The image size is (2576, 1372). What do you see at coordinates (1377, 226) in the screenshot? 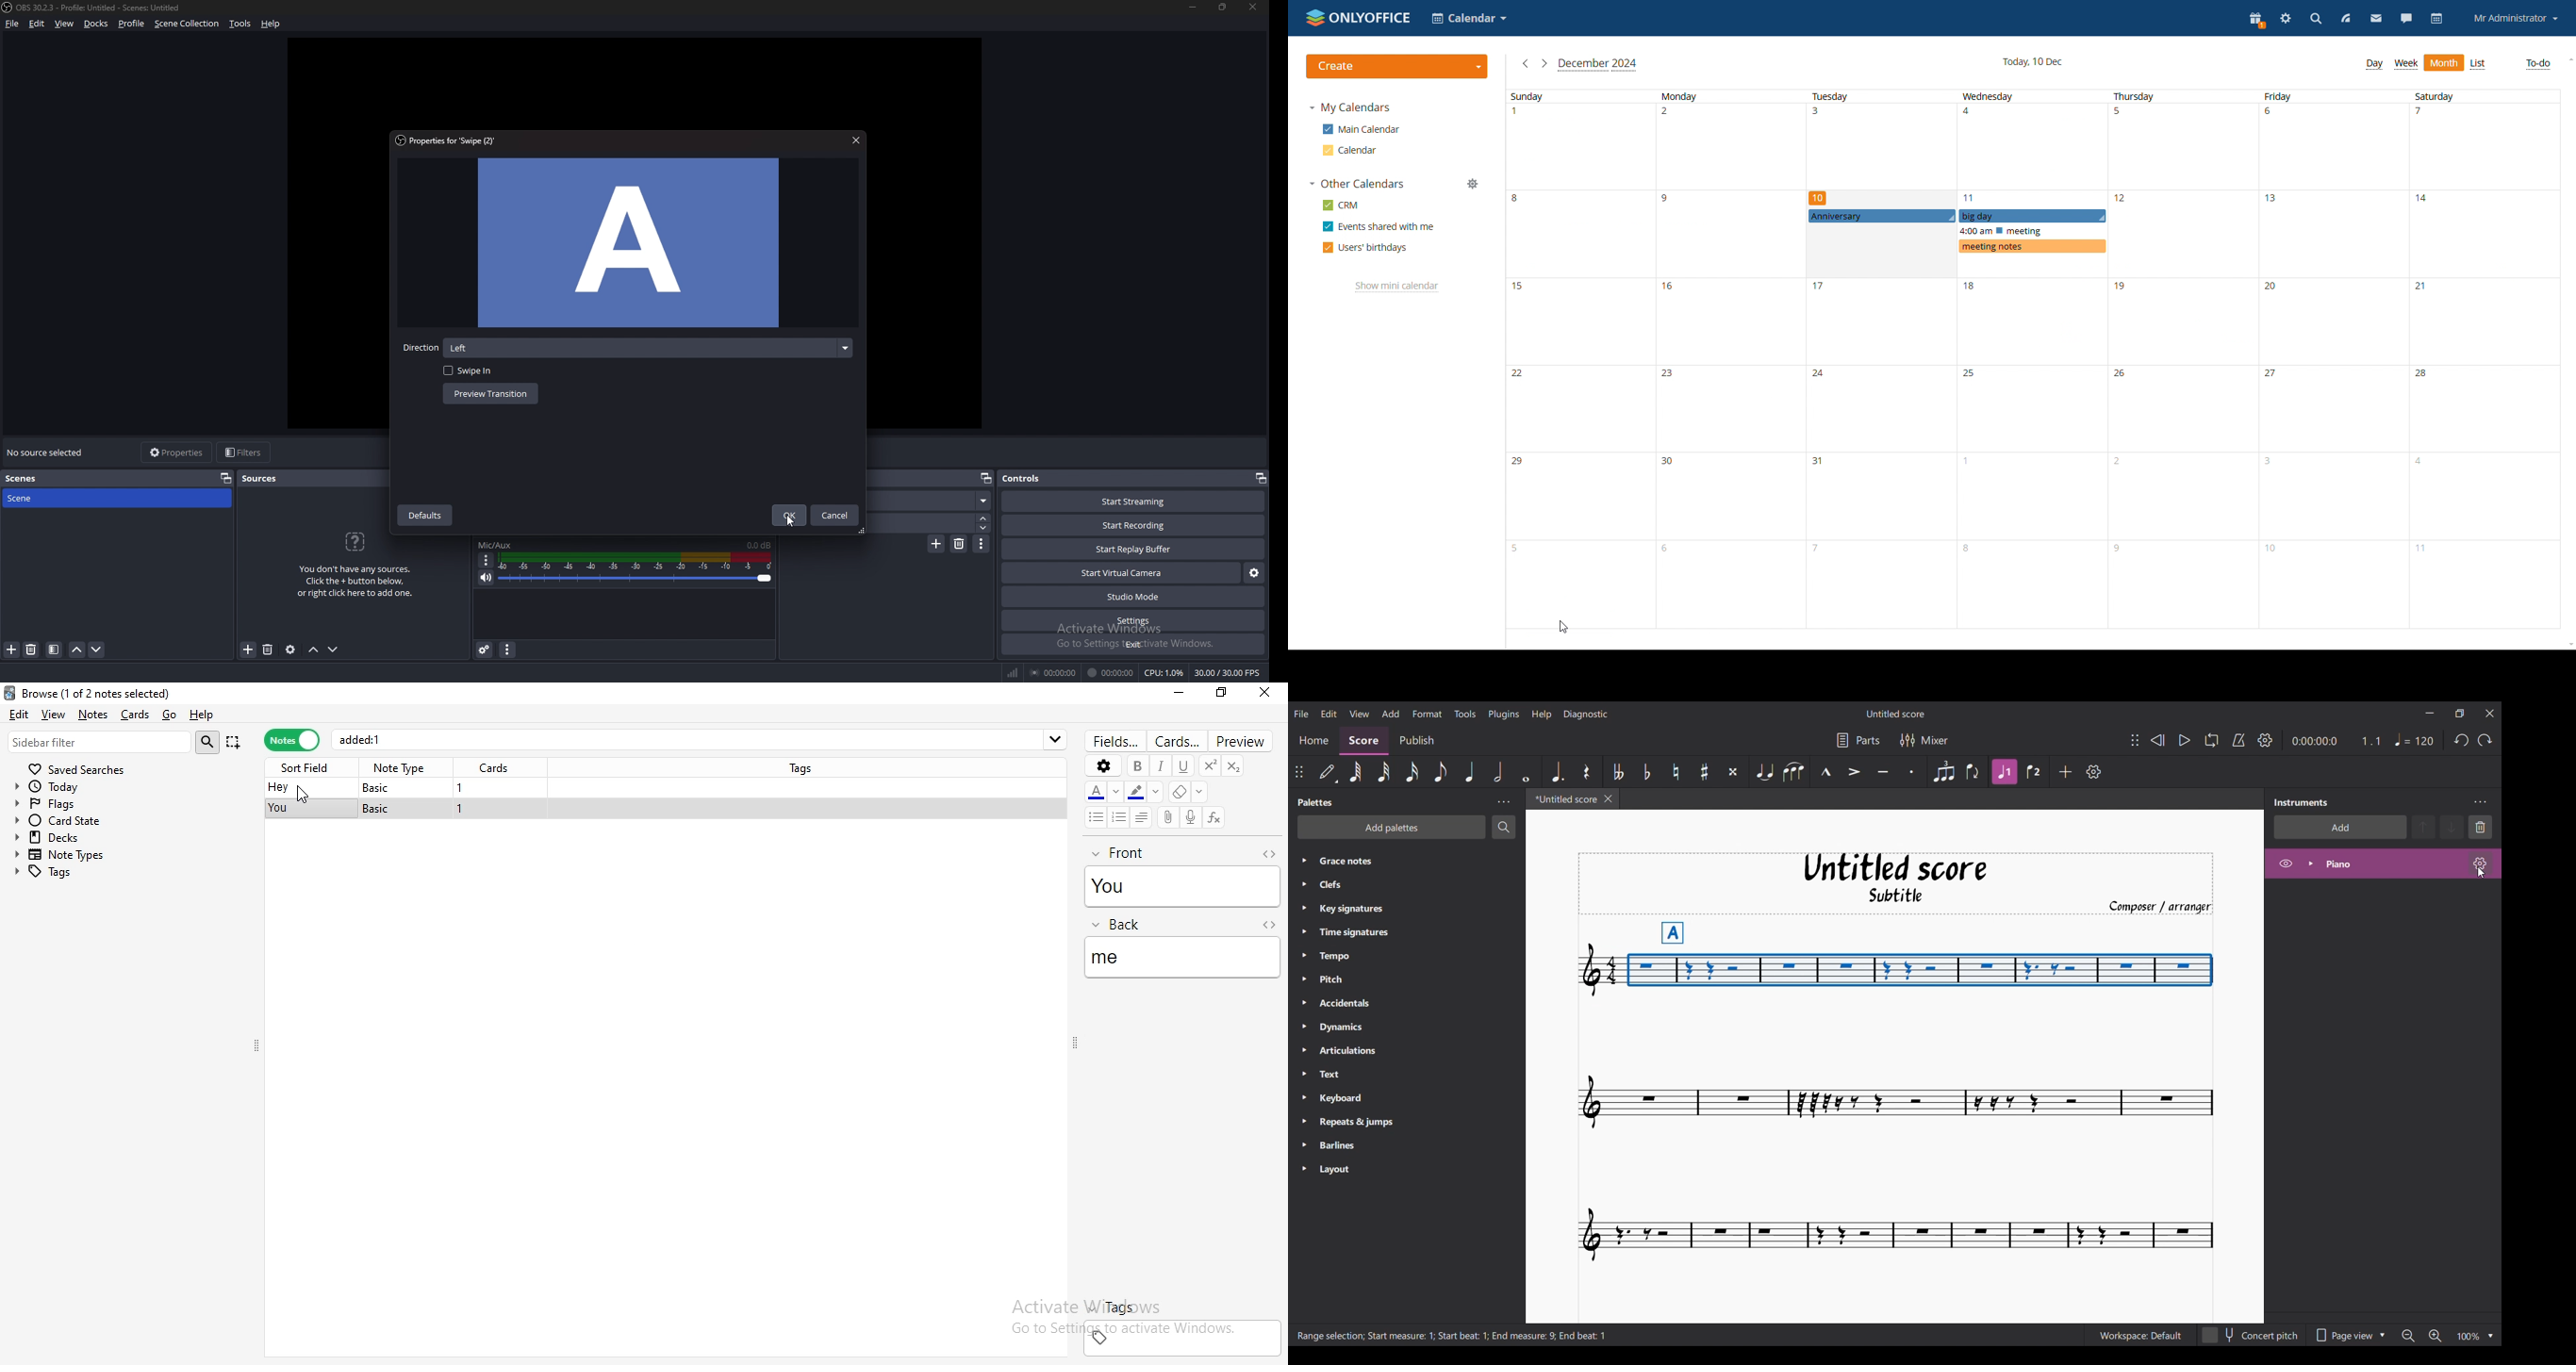
I see `events shared with me` at bounding box center [1377, 226].